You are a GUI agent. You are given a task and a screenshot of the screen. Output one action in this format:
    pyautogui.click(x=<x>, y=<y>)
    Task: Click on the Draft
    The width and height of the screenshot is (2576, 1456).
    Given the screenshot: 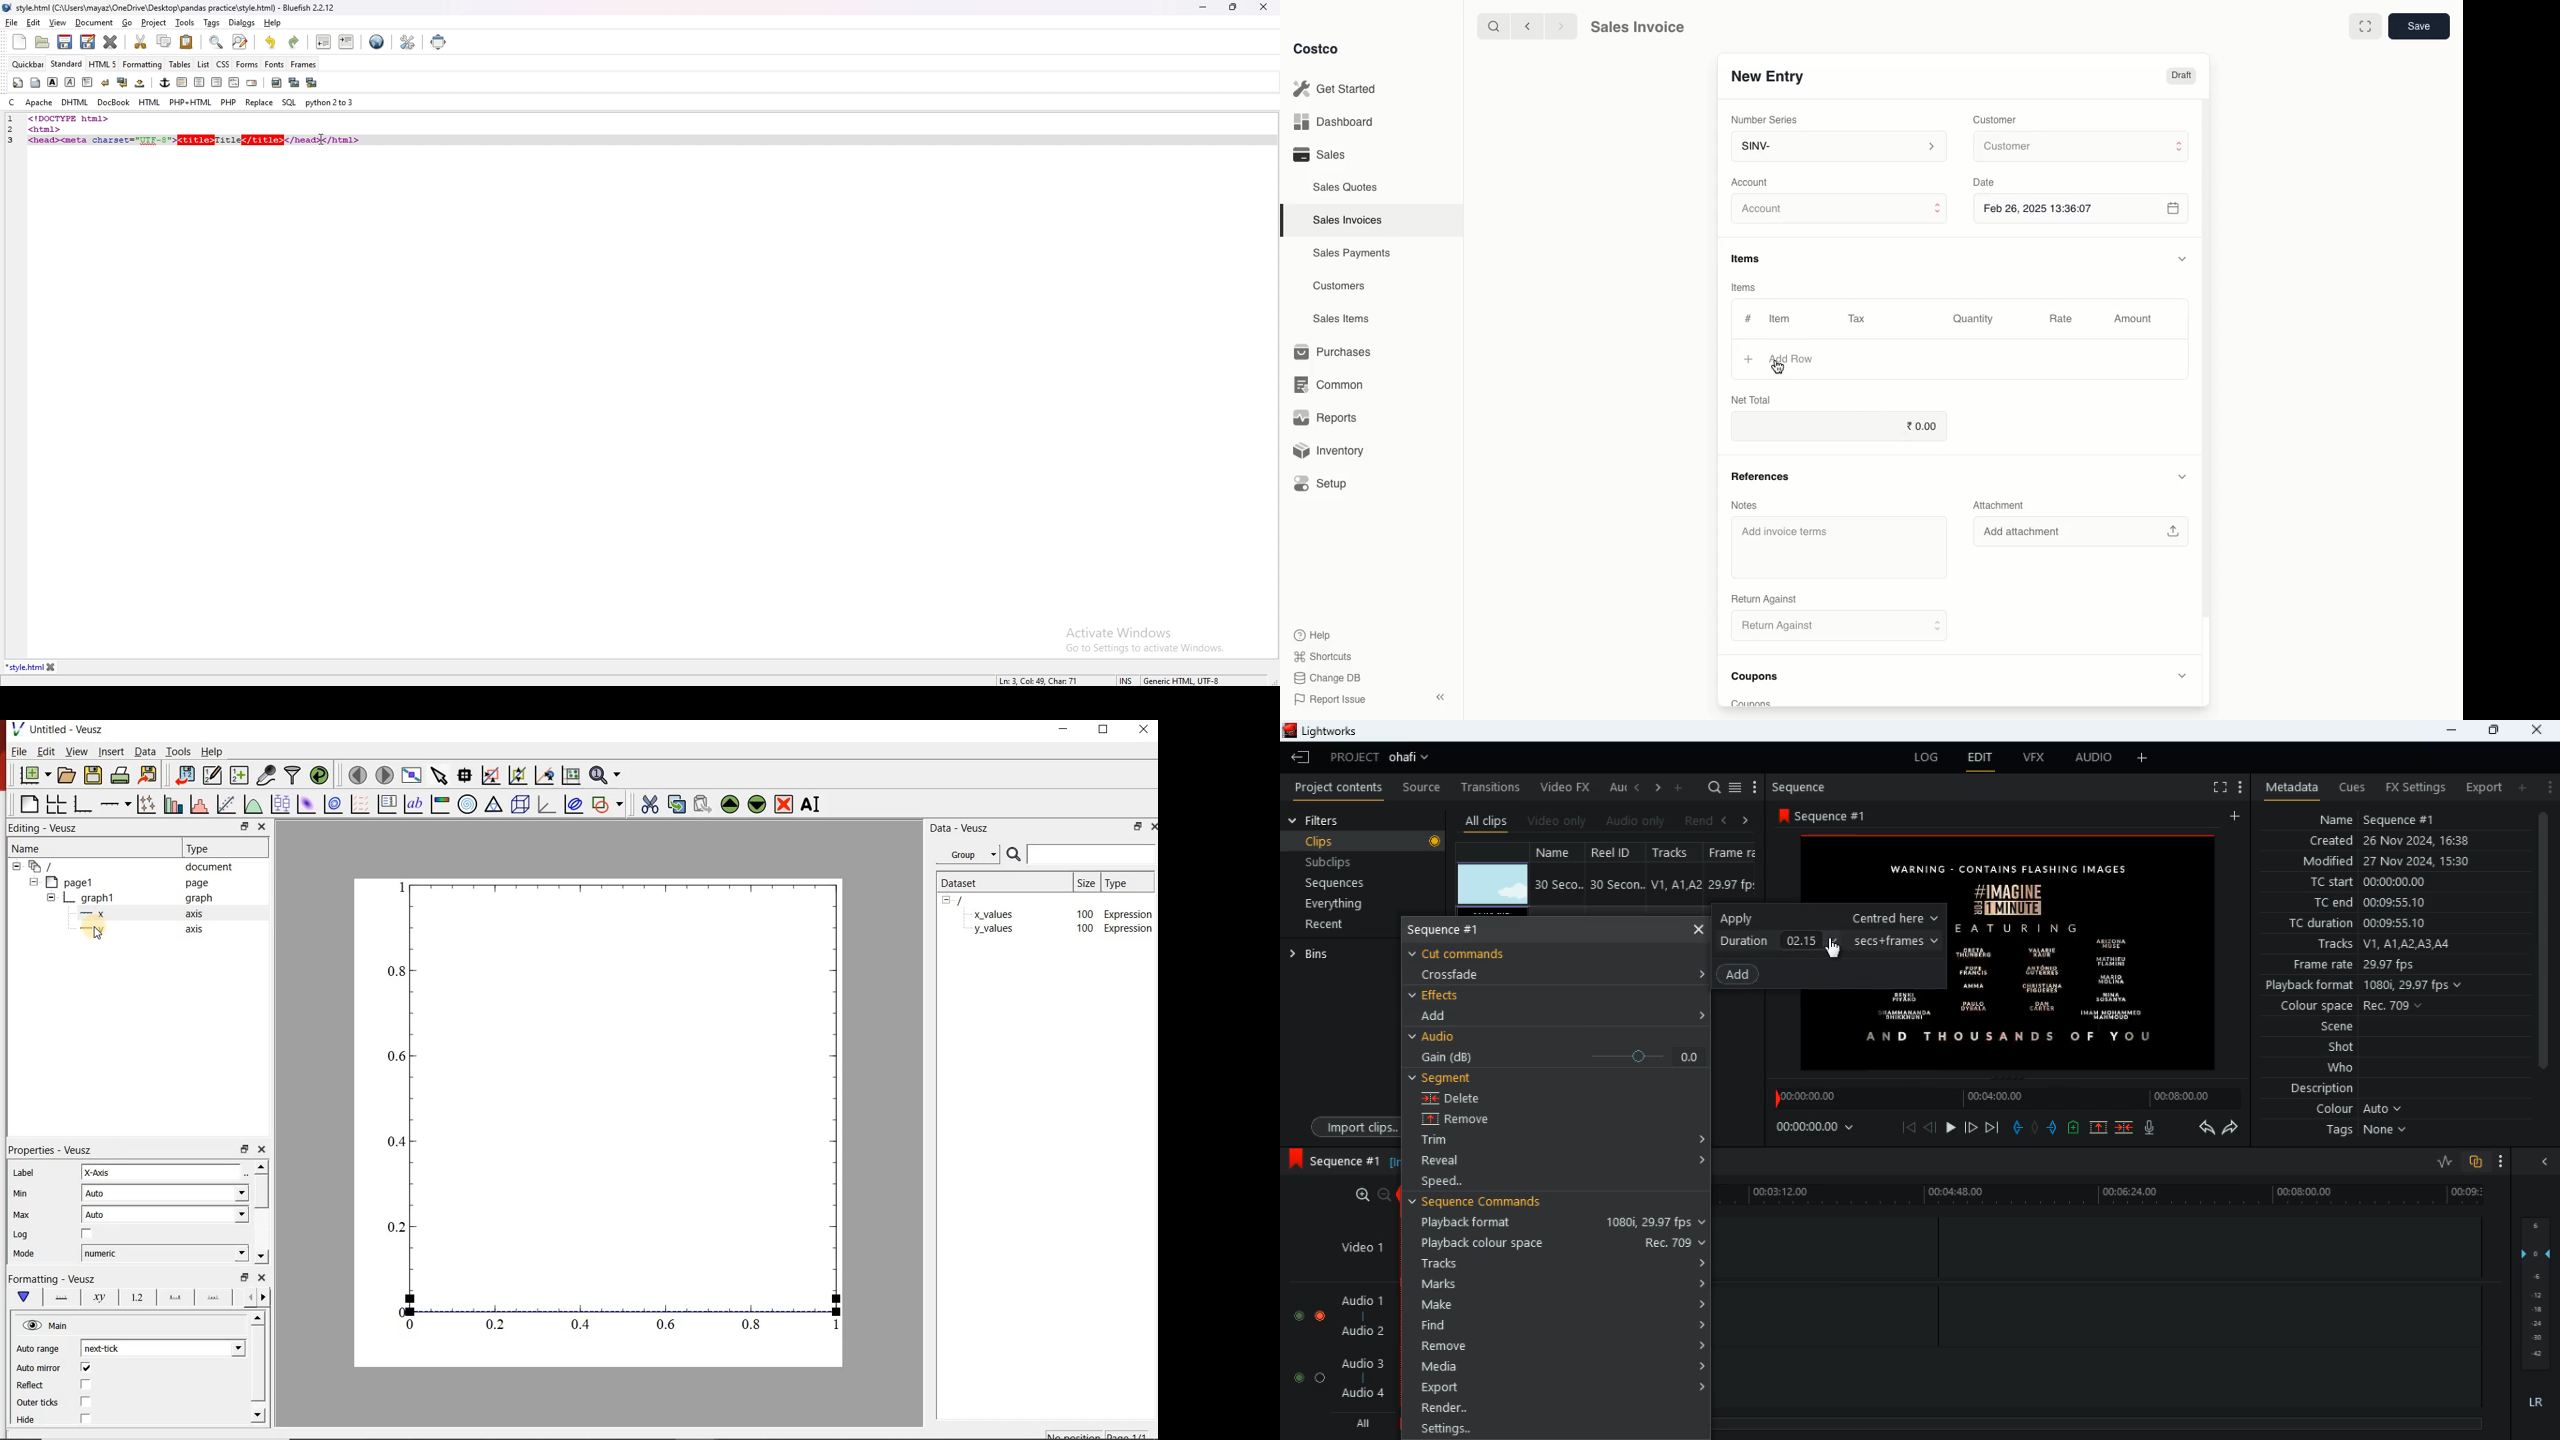 What is the action you would take?
    pyautogui.click(x=2182, y=76)
    